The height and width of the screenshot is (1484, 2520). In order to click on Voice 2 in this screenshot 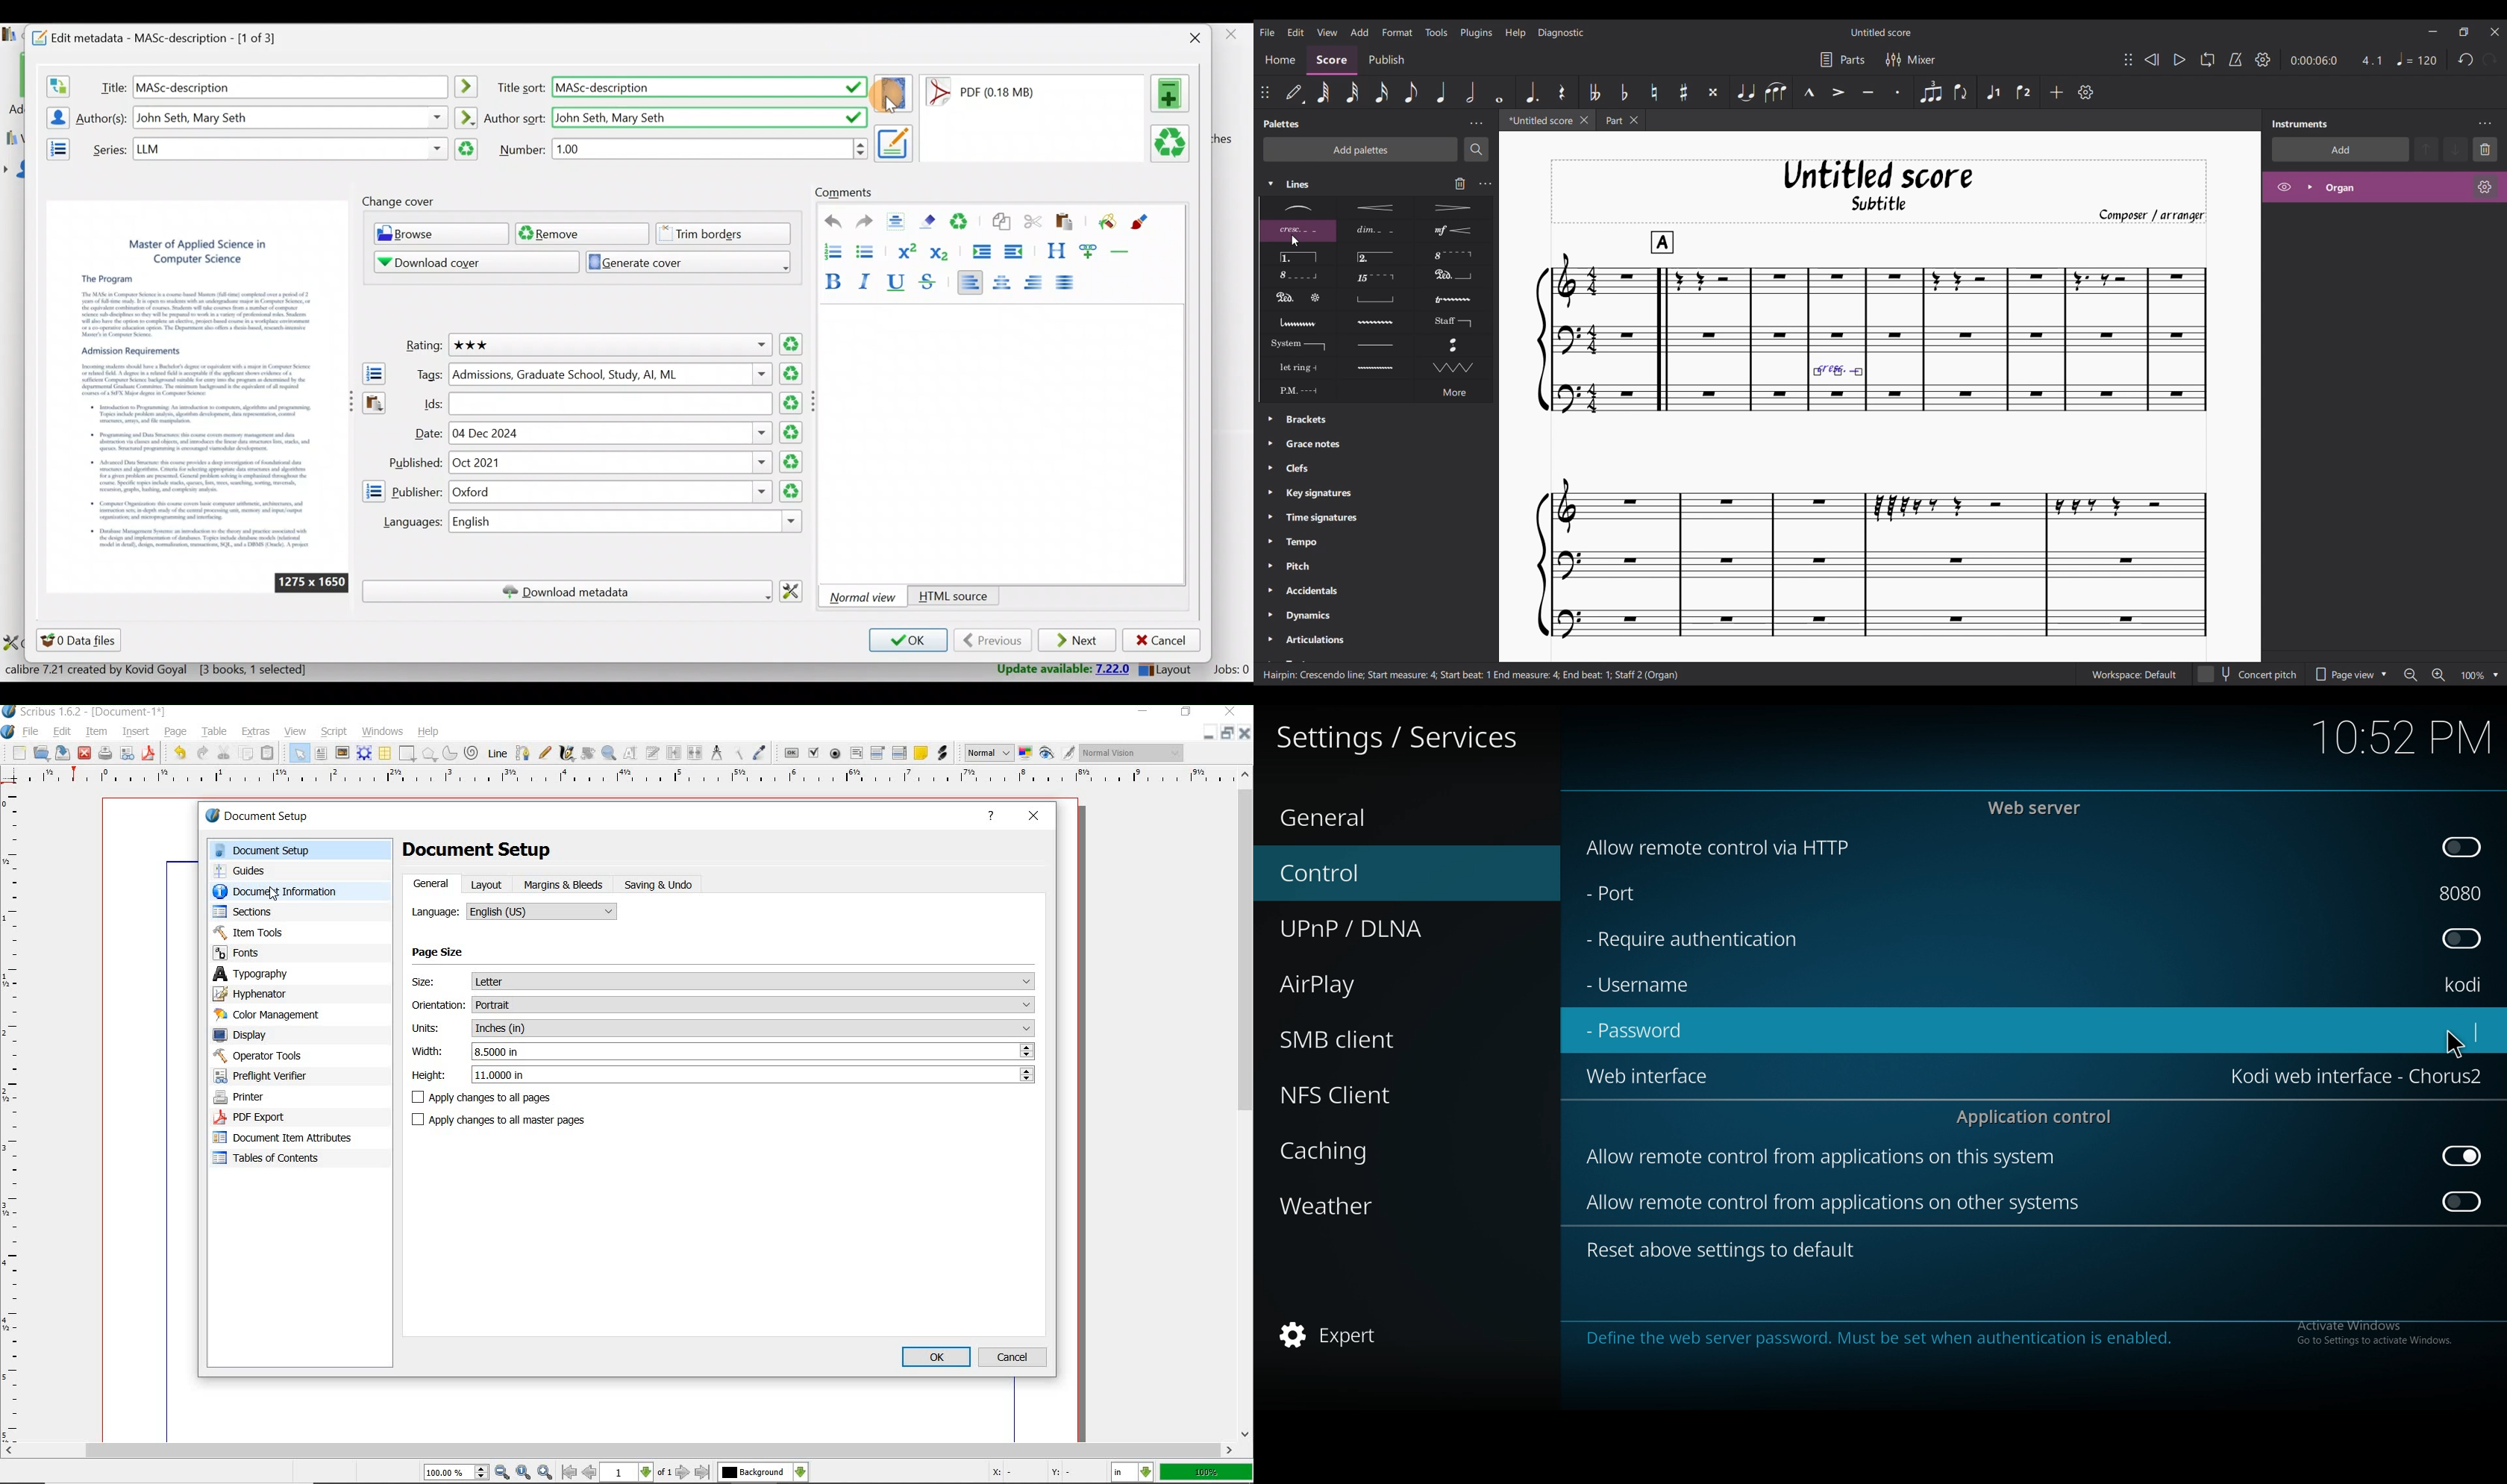, I will do `click(2023, 92)`.